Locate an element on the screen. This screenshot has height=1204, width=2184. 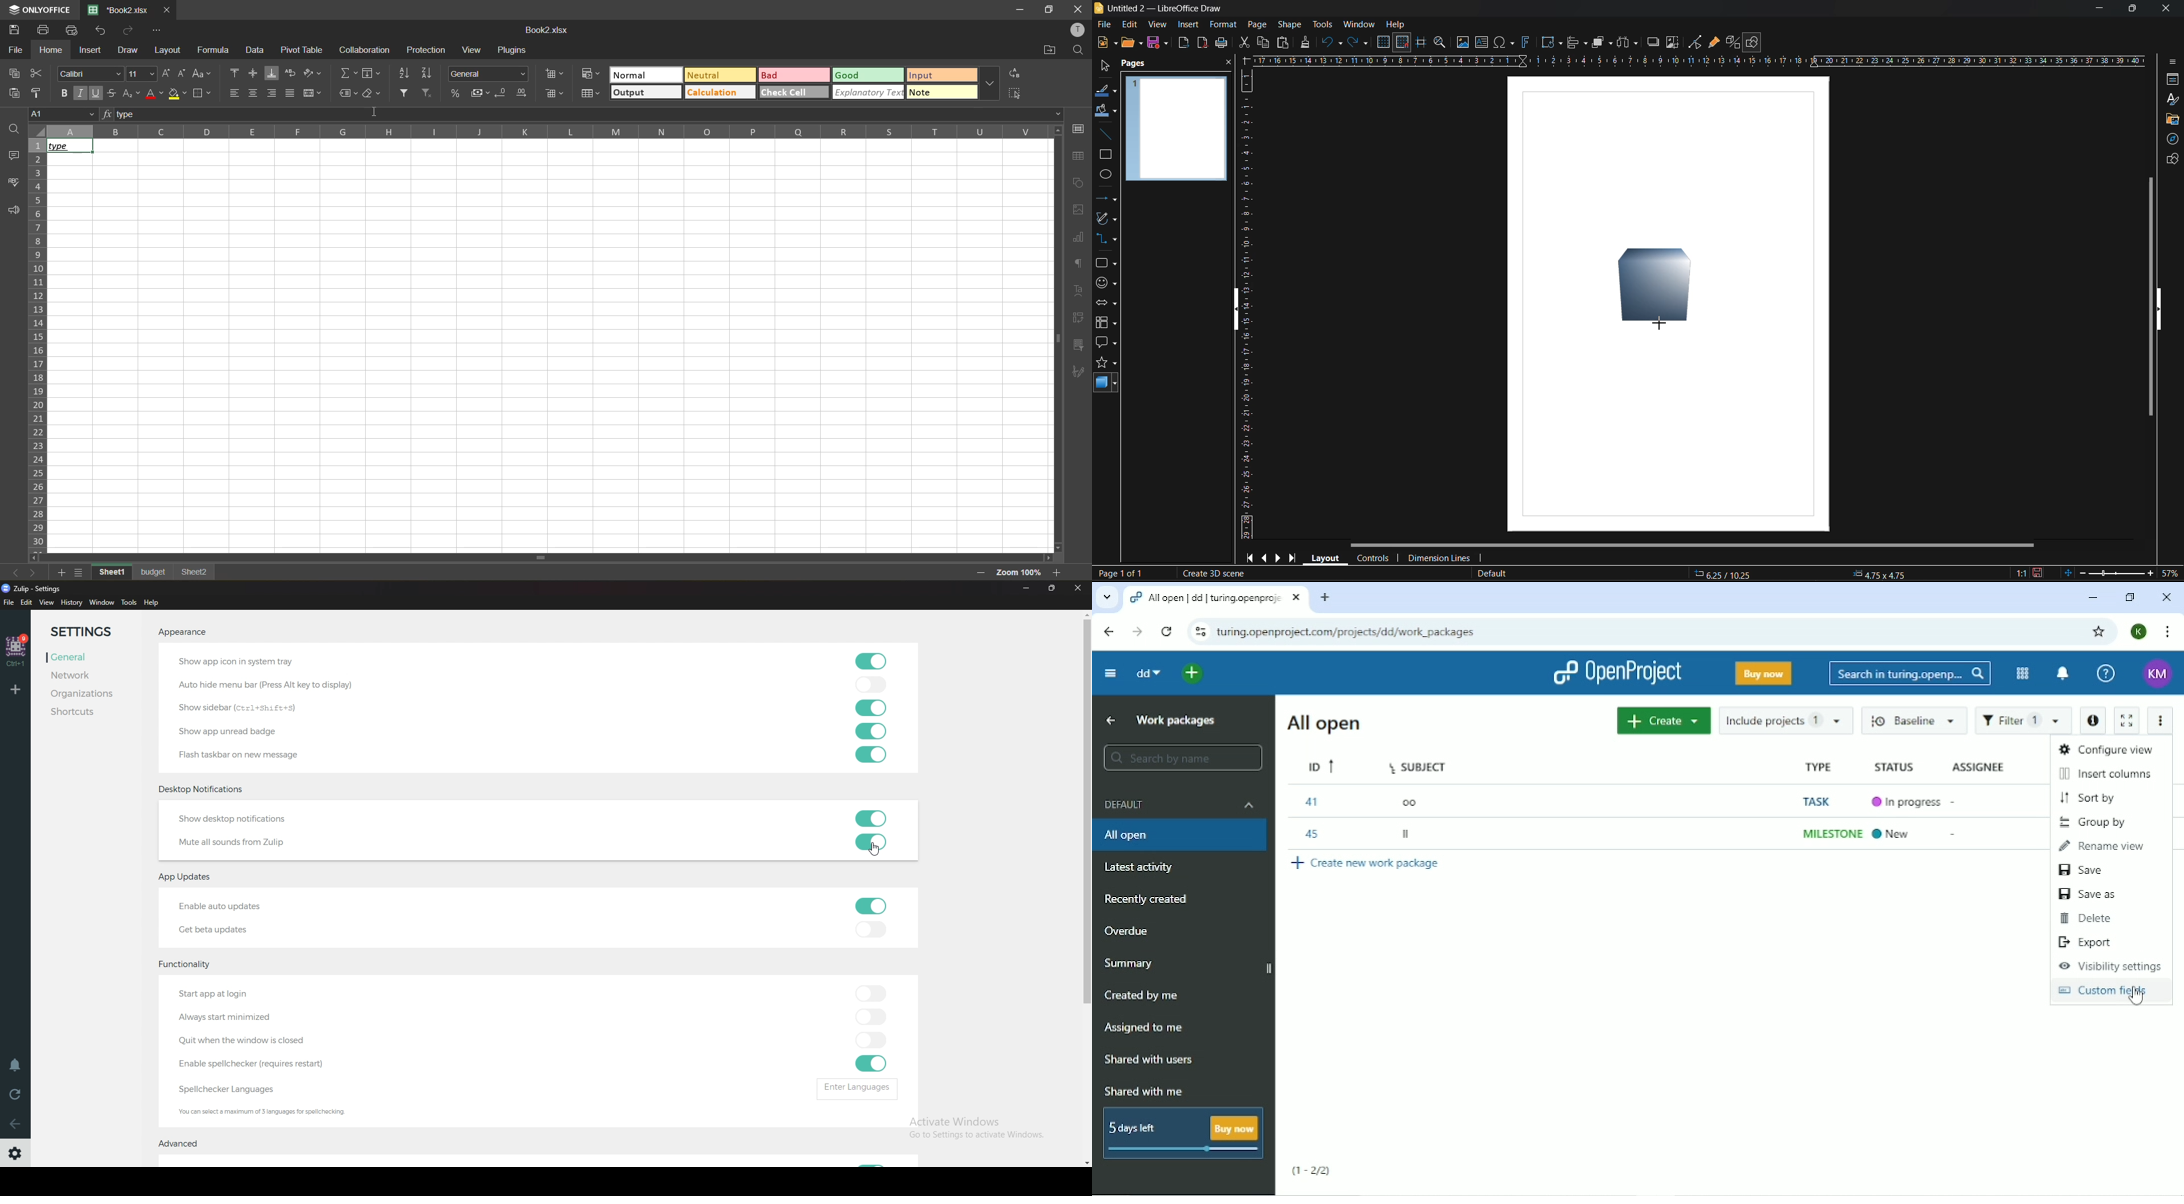
Overdue is located at coordinates (1132, 932).